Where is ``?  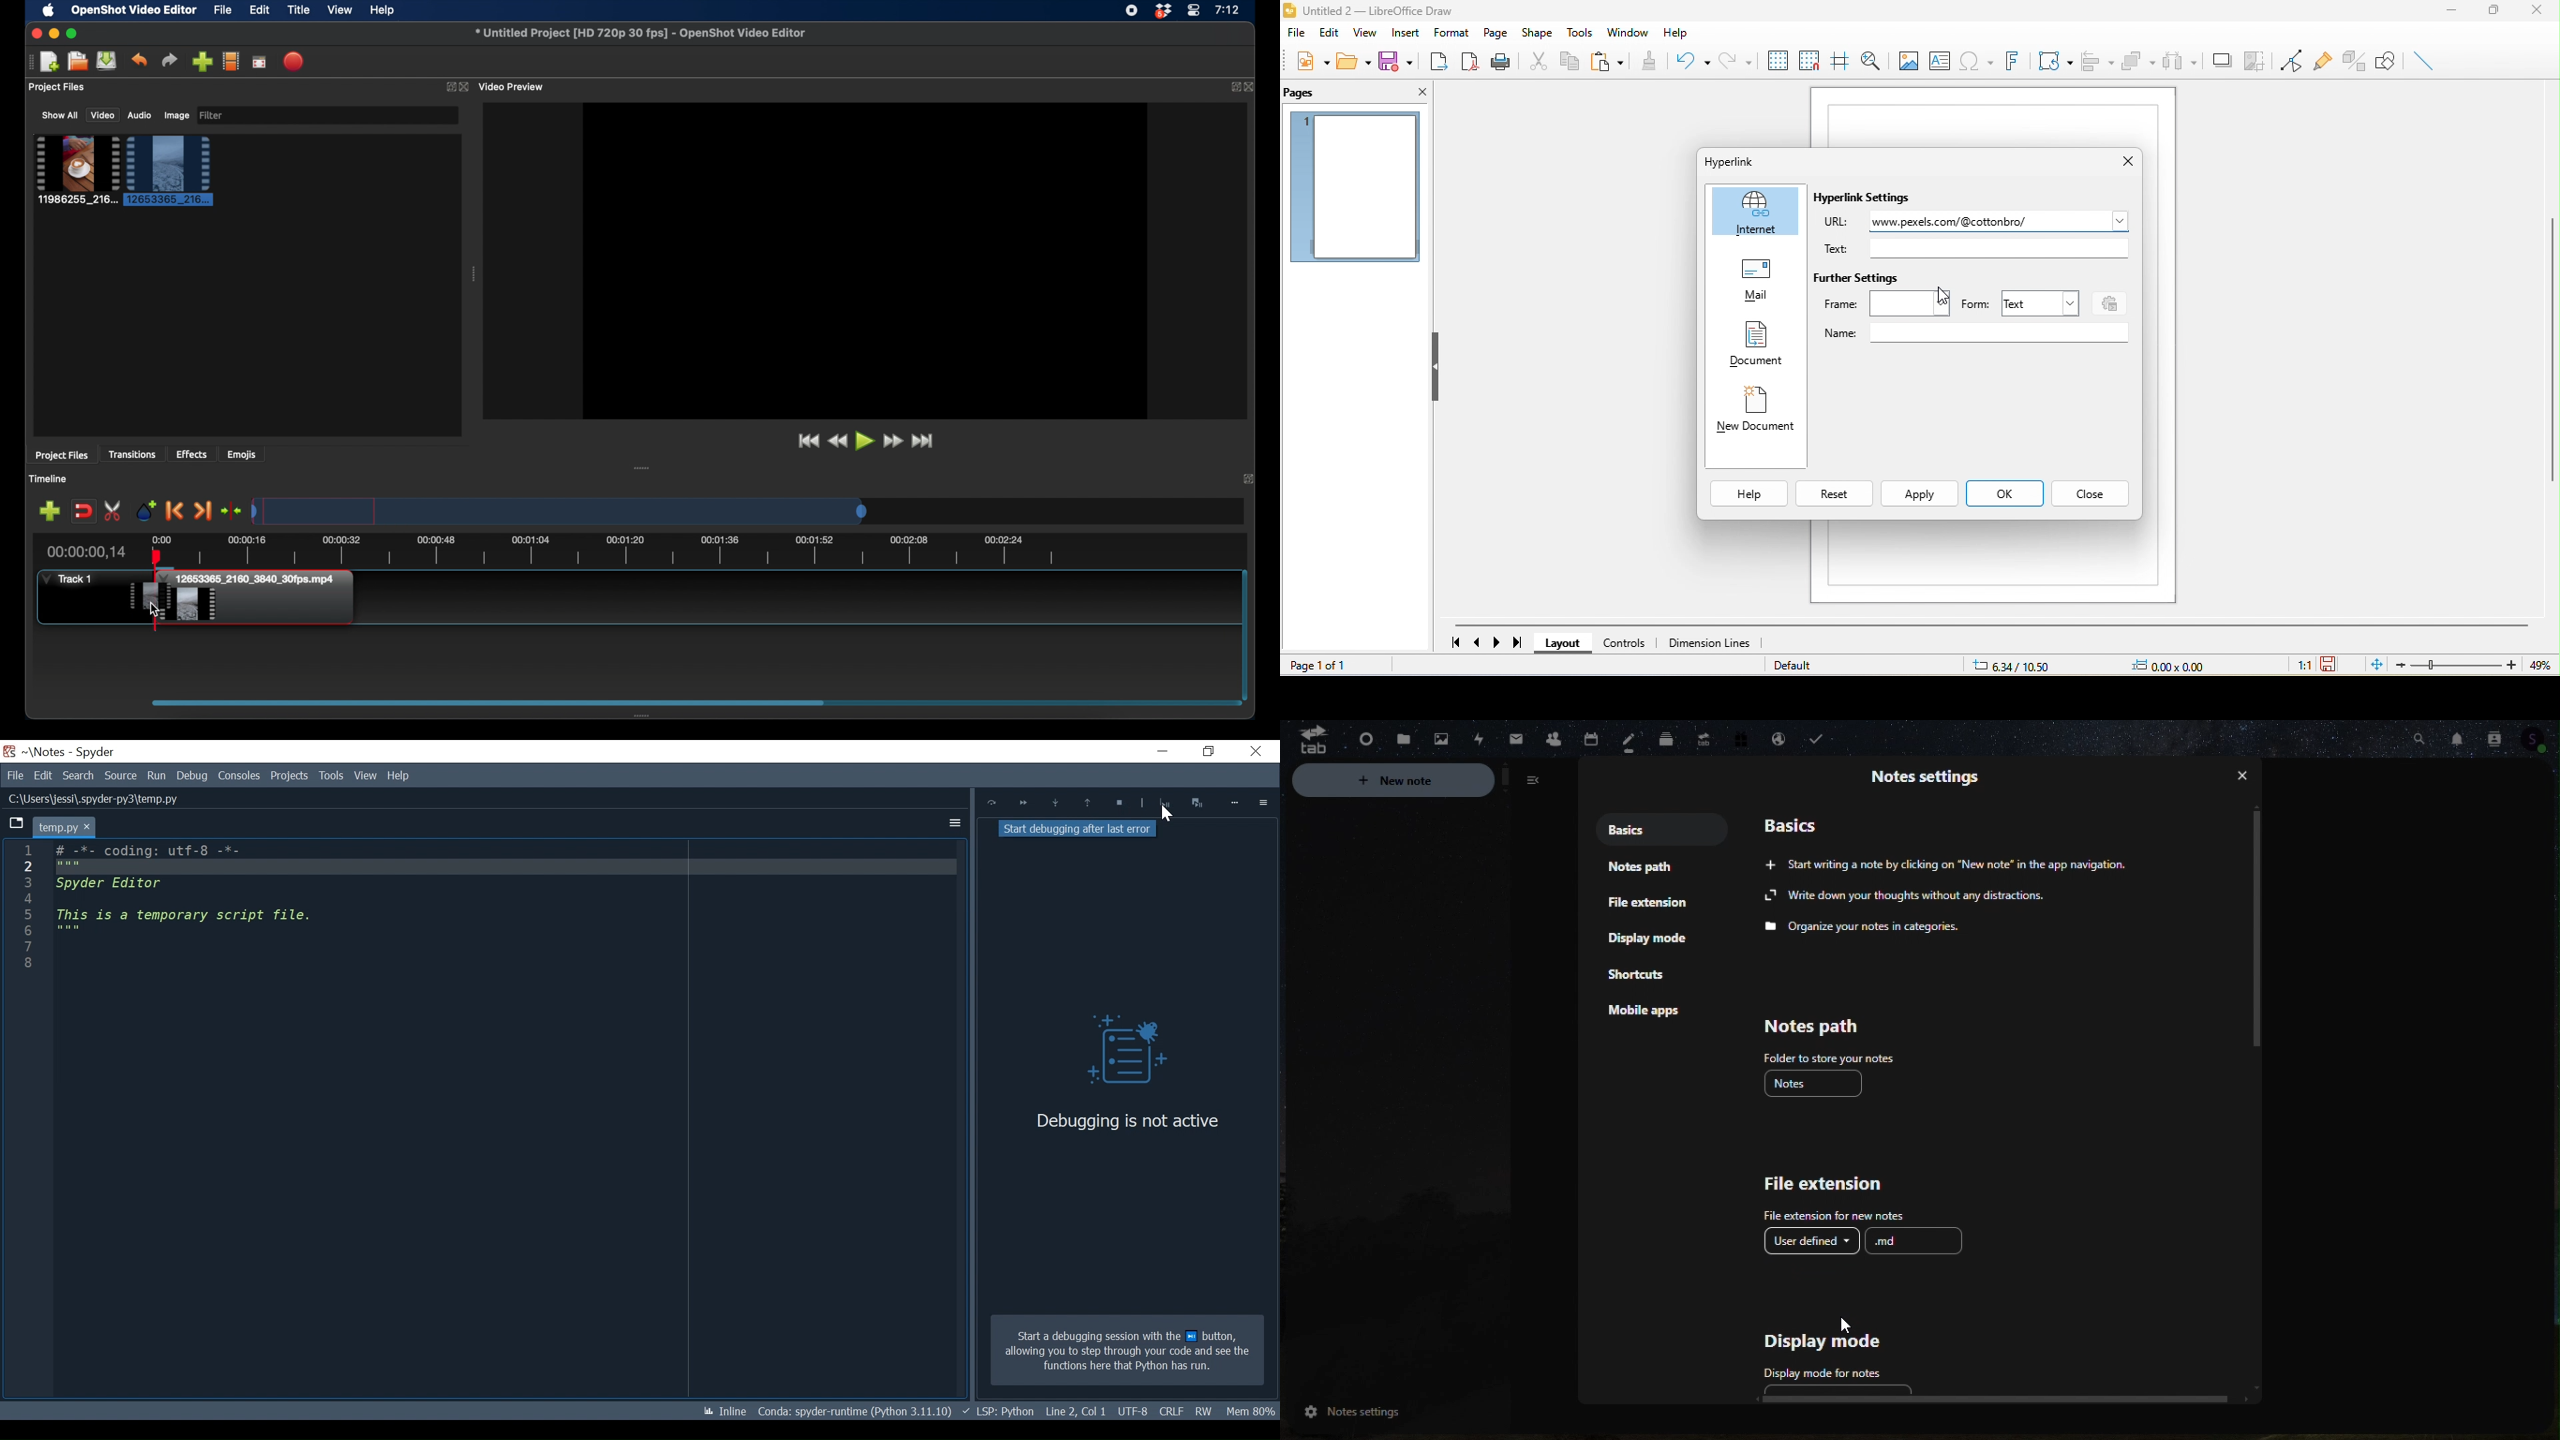
 is located at coordinates (1515, 735).